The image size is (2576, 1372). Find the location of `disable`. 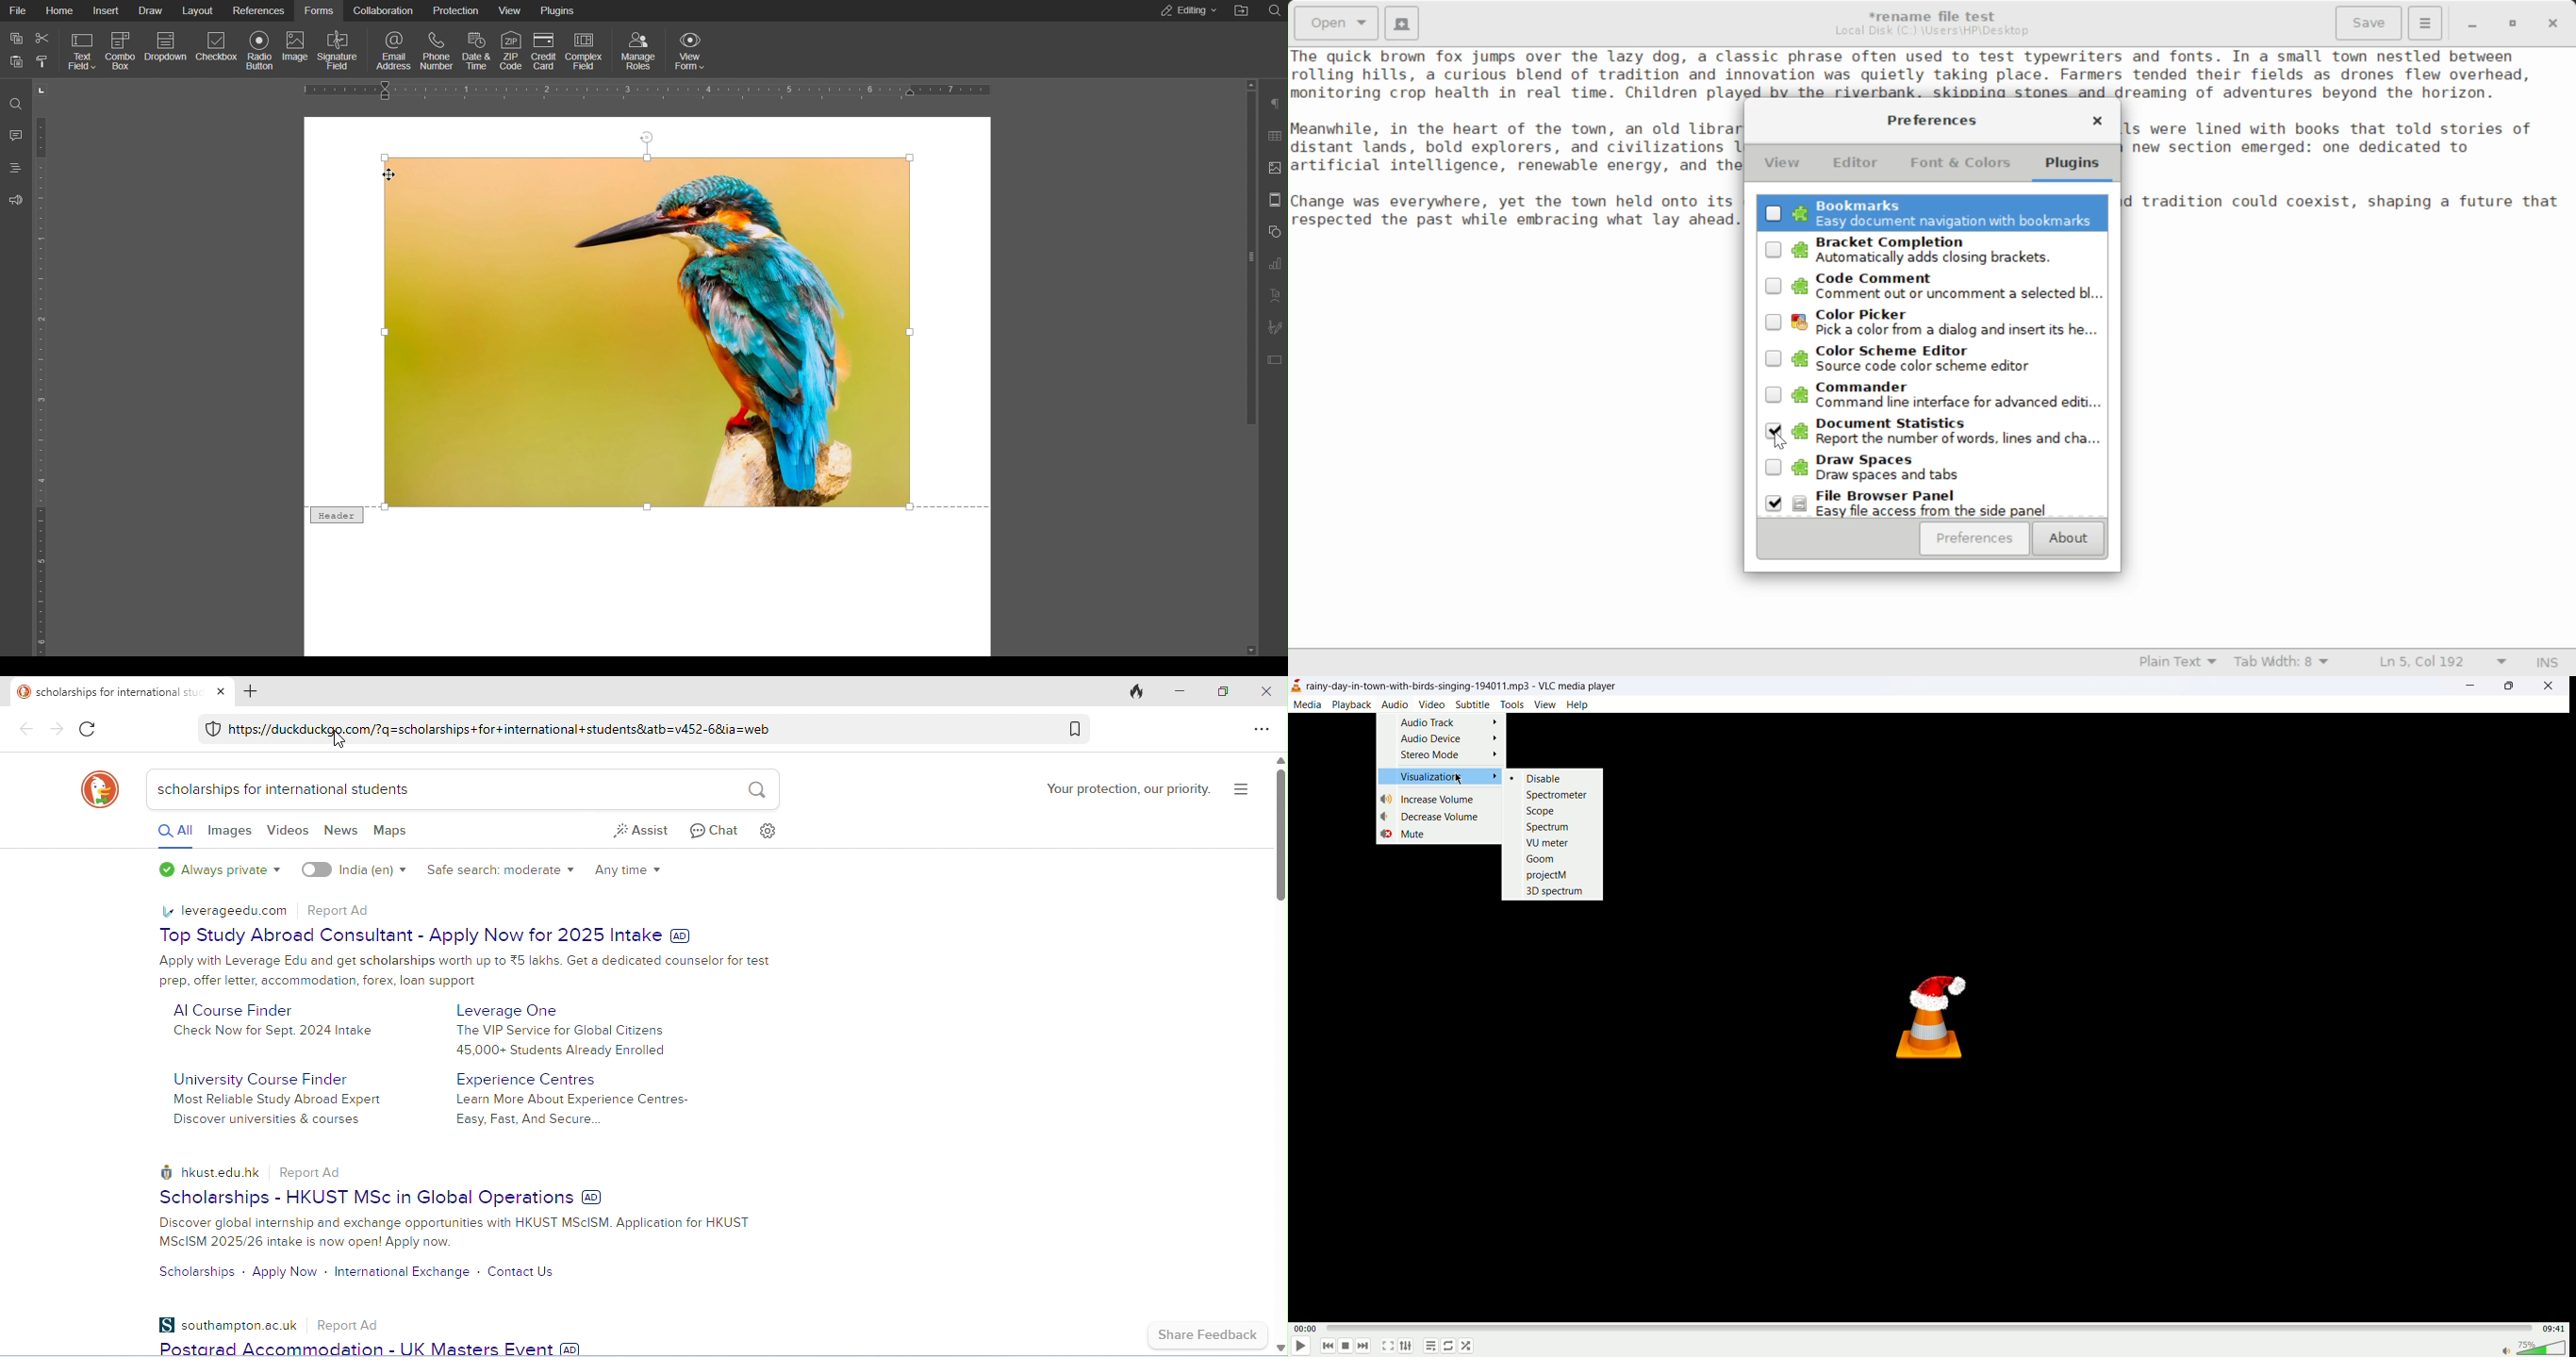

disable is located at coordinates (1543, 778).